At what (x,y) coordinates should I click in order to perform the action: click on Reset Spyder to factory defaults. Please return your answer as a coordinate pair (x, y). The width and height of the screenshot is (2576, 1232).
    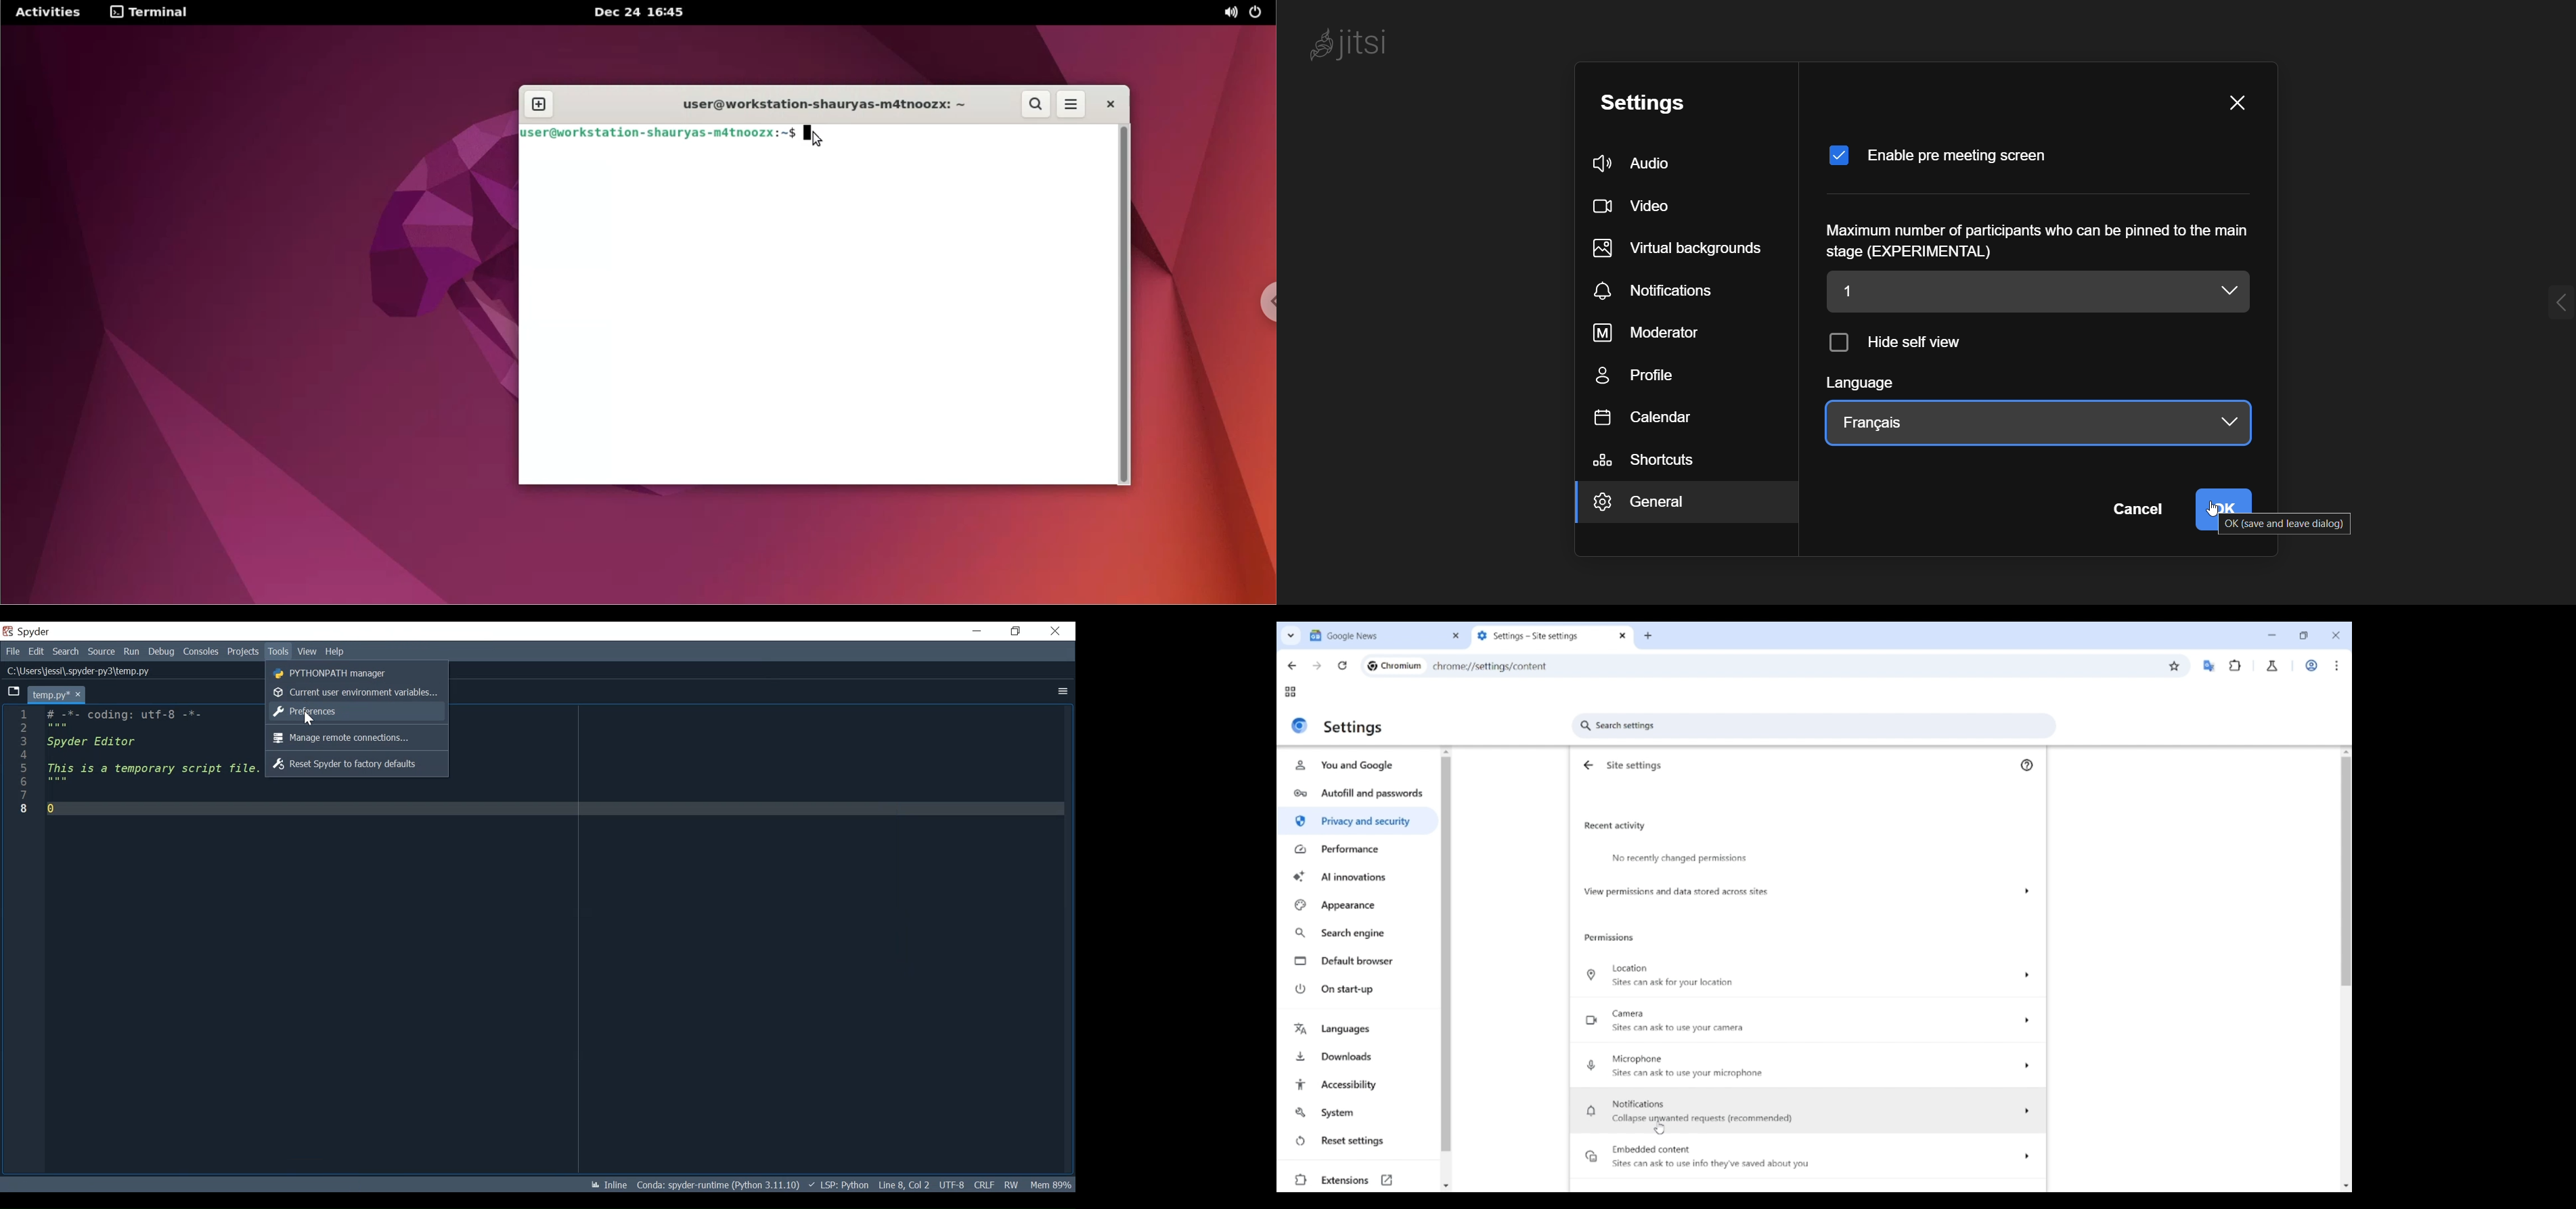
    Looking at the image, I should click on (359, 764).